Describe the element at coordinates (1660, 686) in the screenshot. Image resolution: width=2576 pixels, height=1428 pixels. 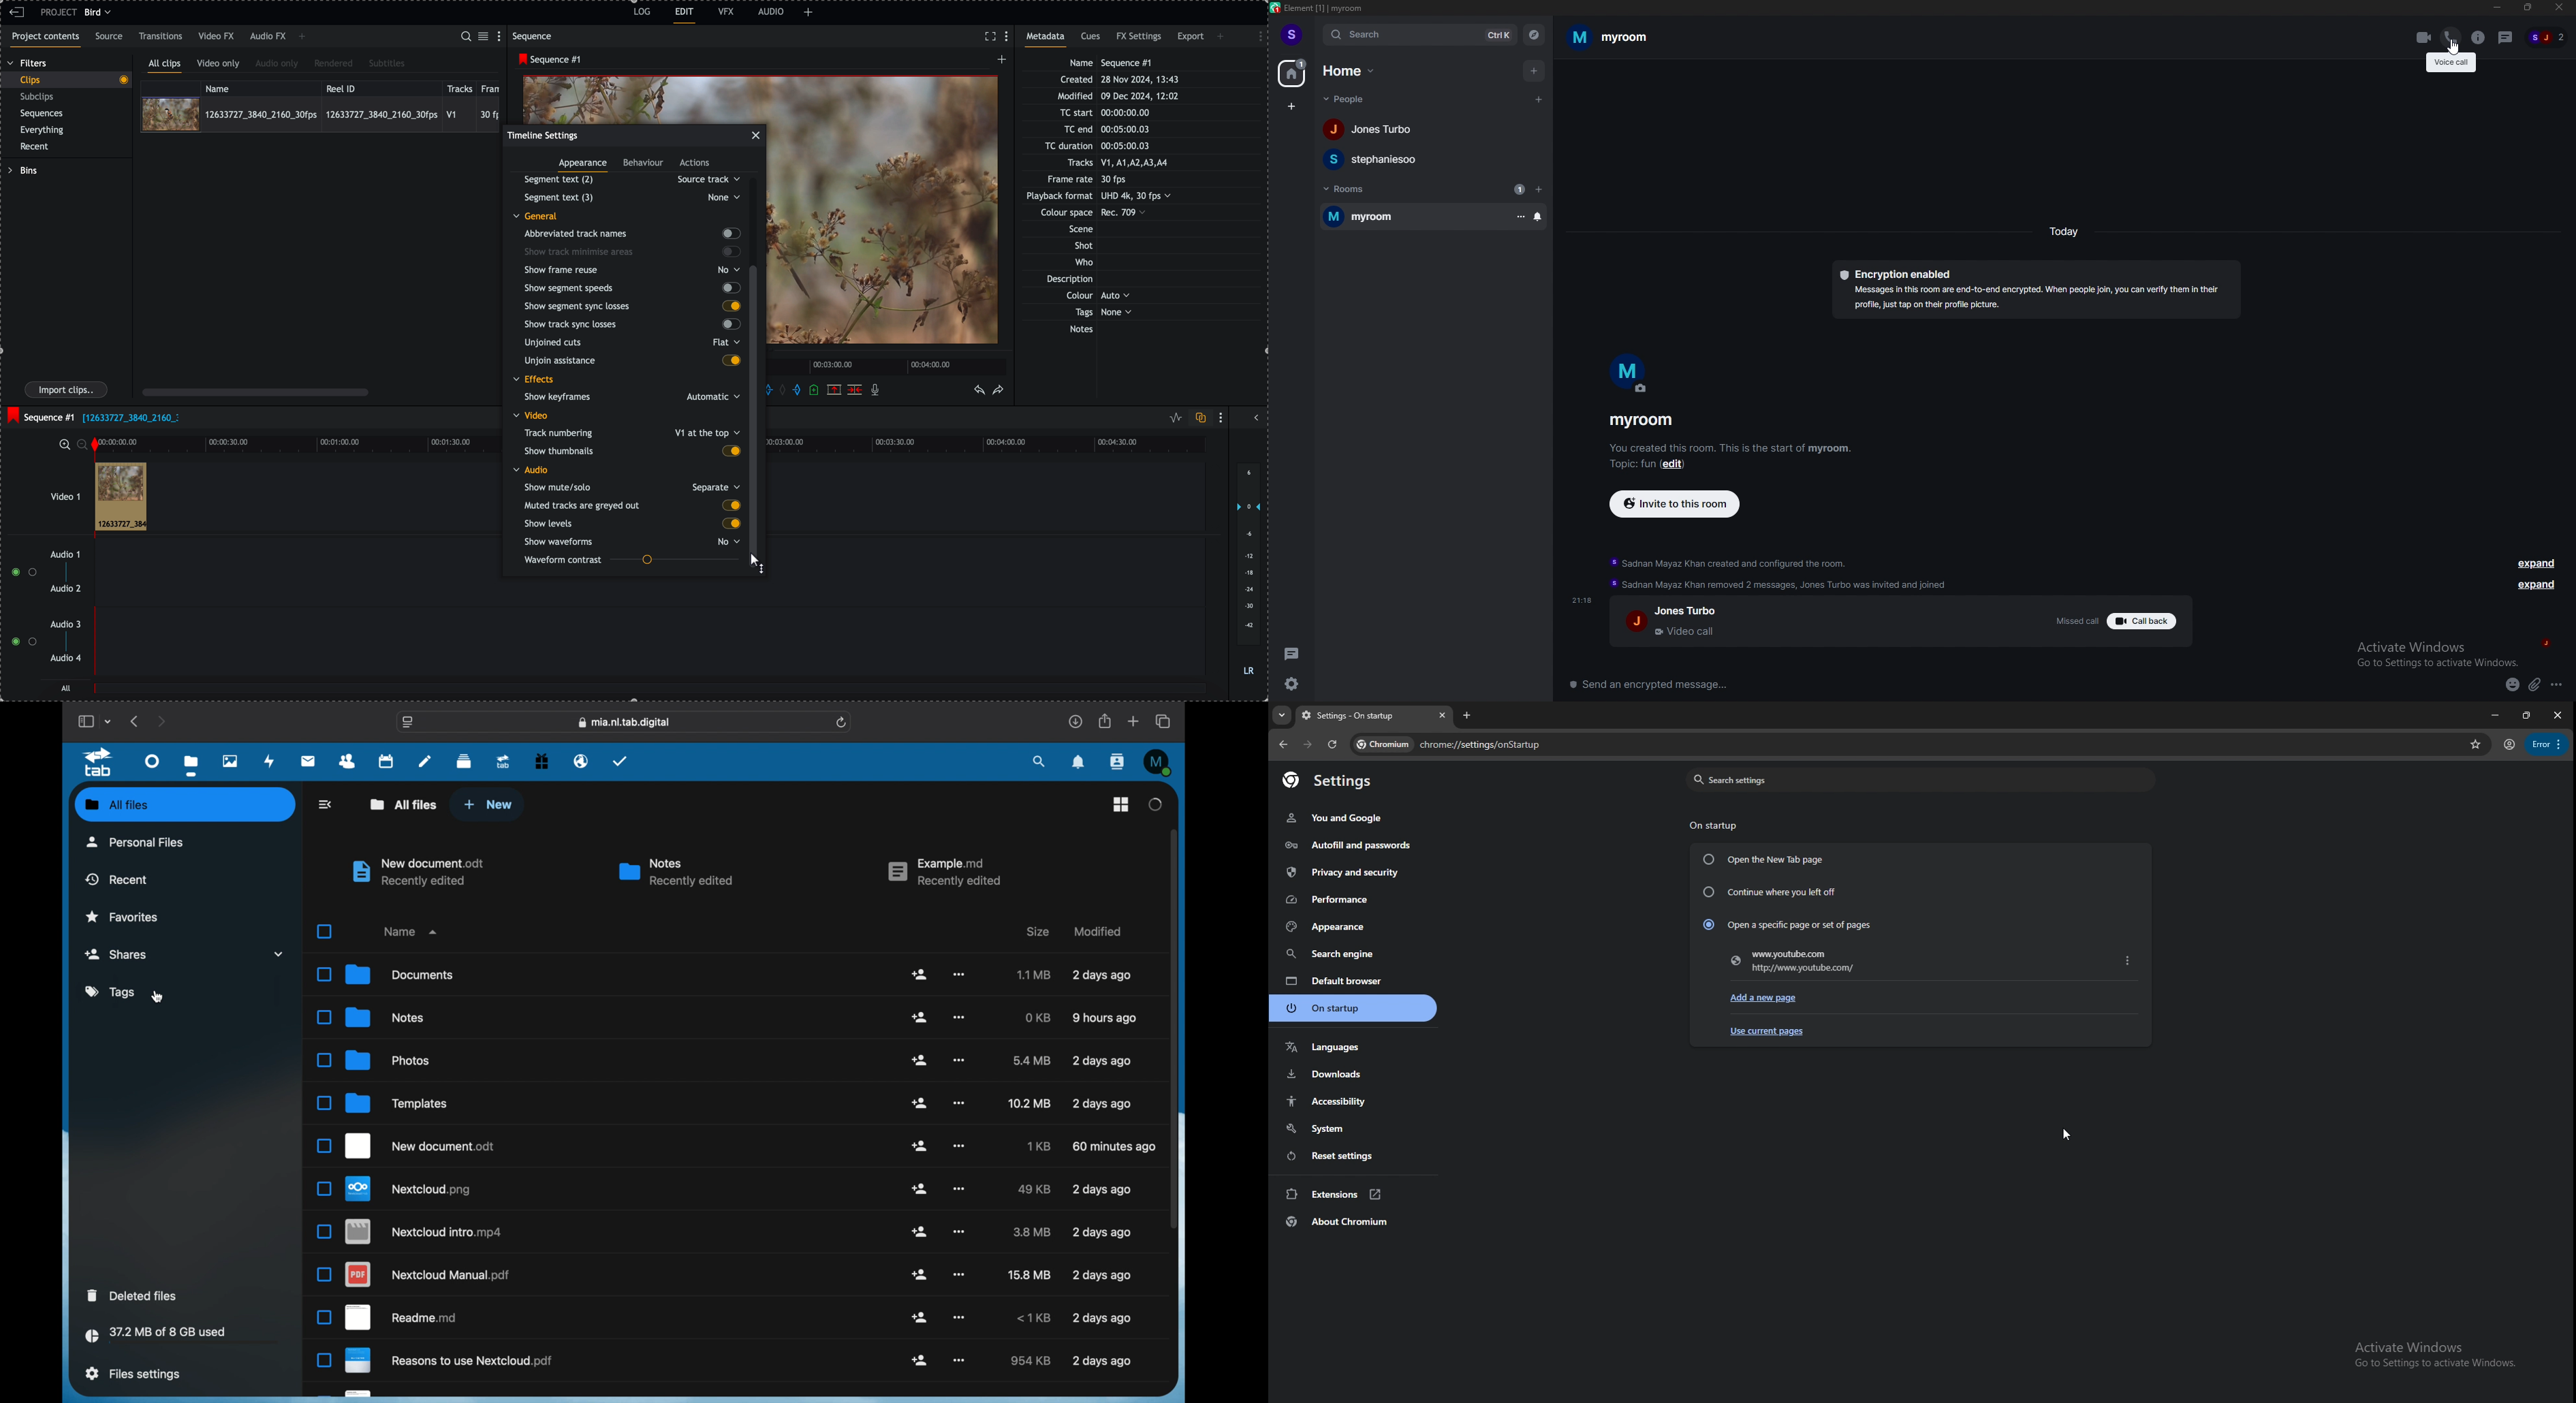
I see `send an encrypted message` at that location.